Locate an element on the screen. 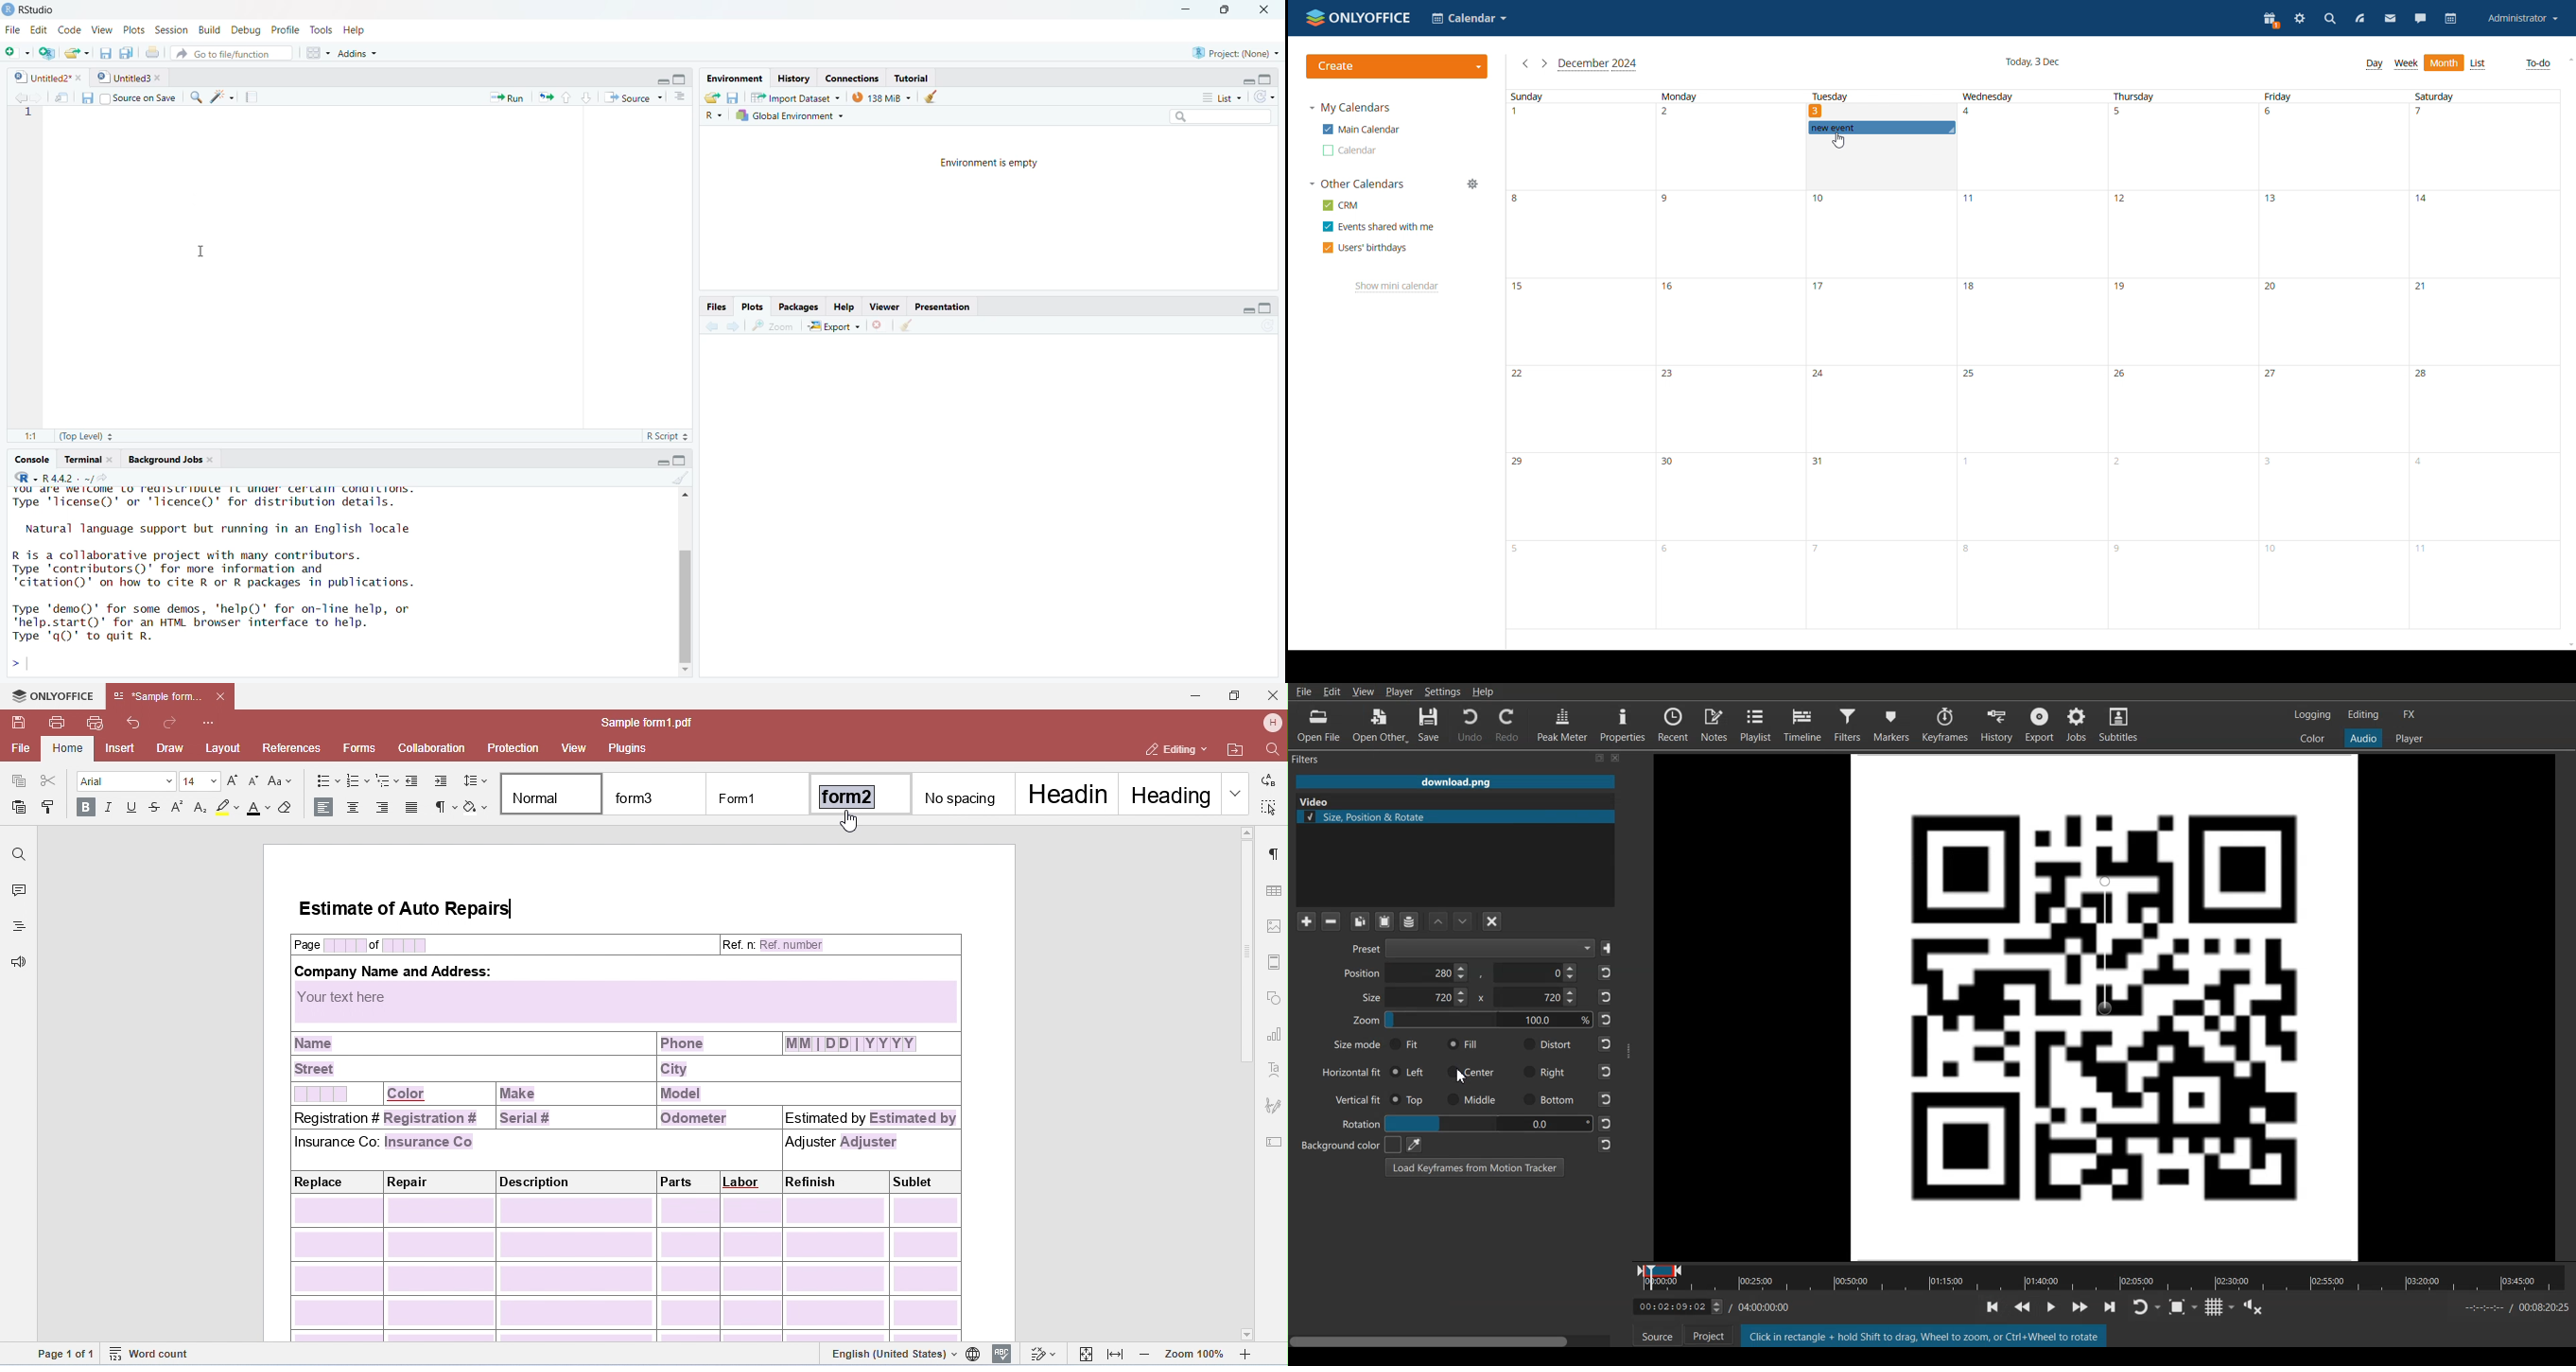 This screenshot has height=1372, width=2576. previous month is located at coordinates (1526, 63).